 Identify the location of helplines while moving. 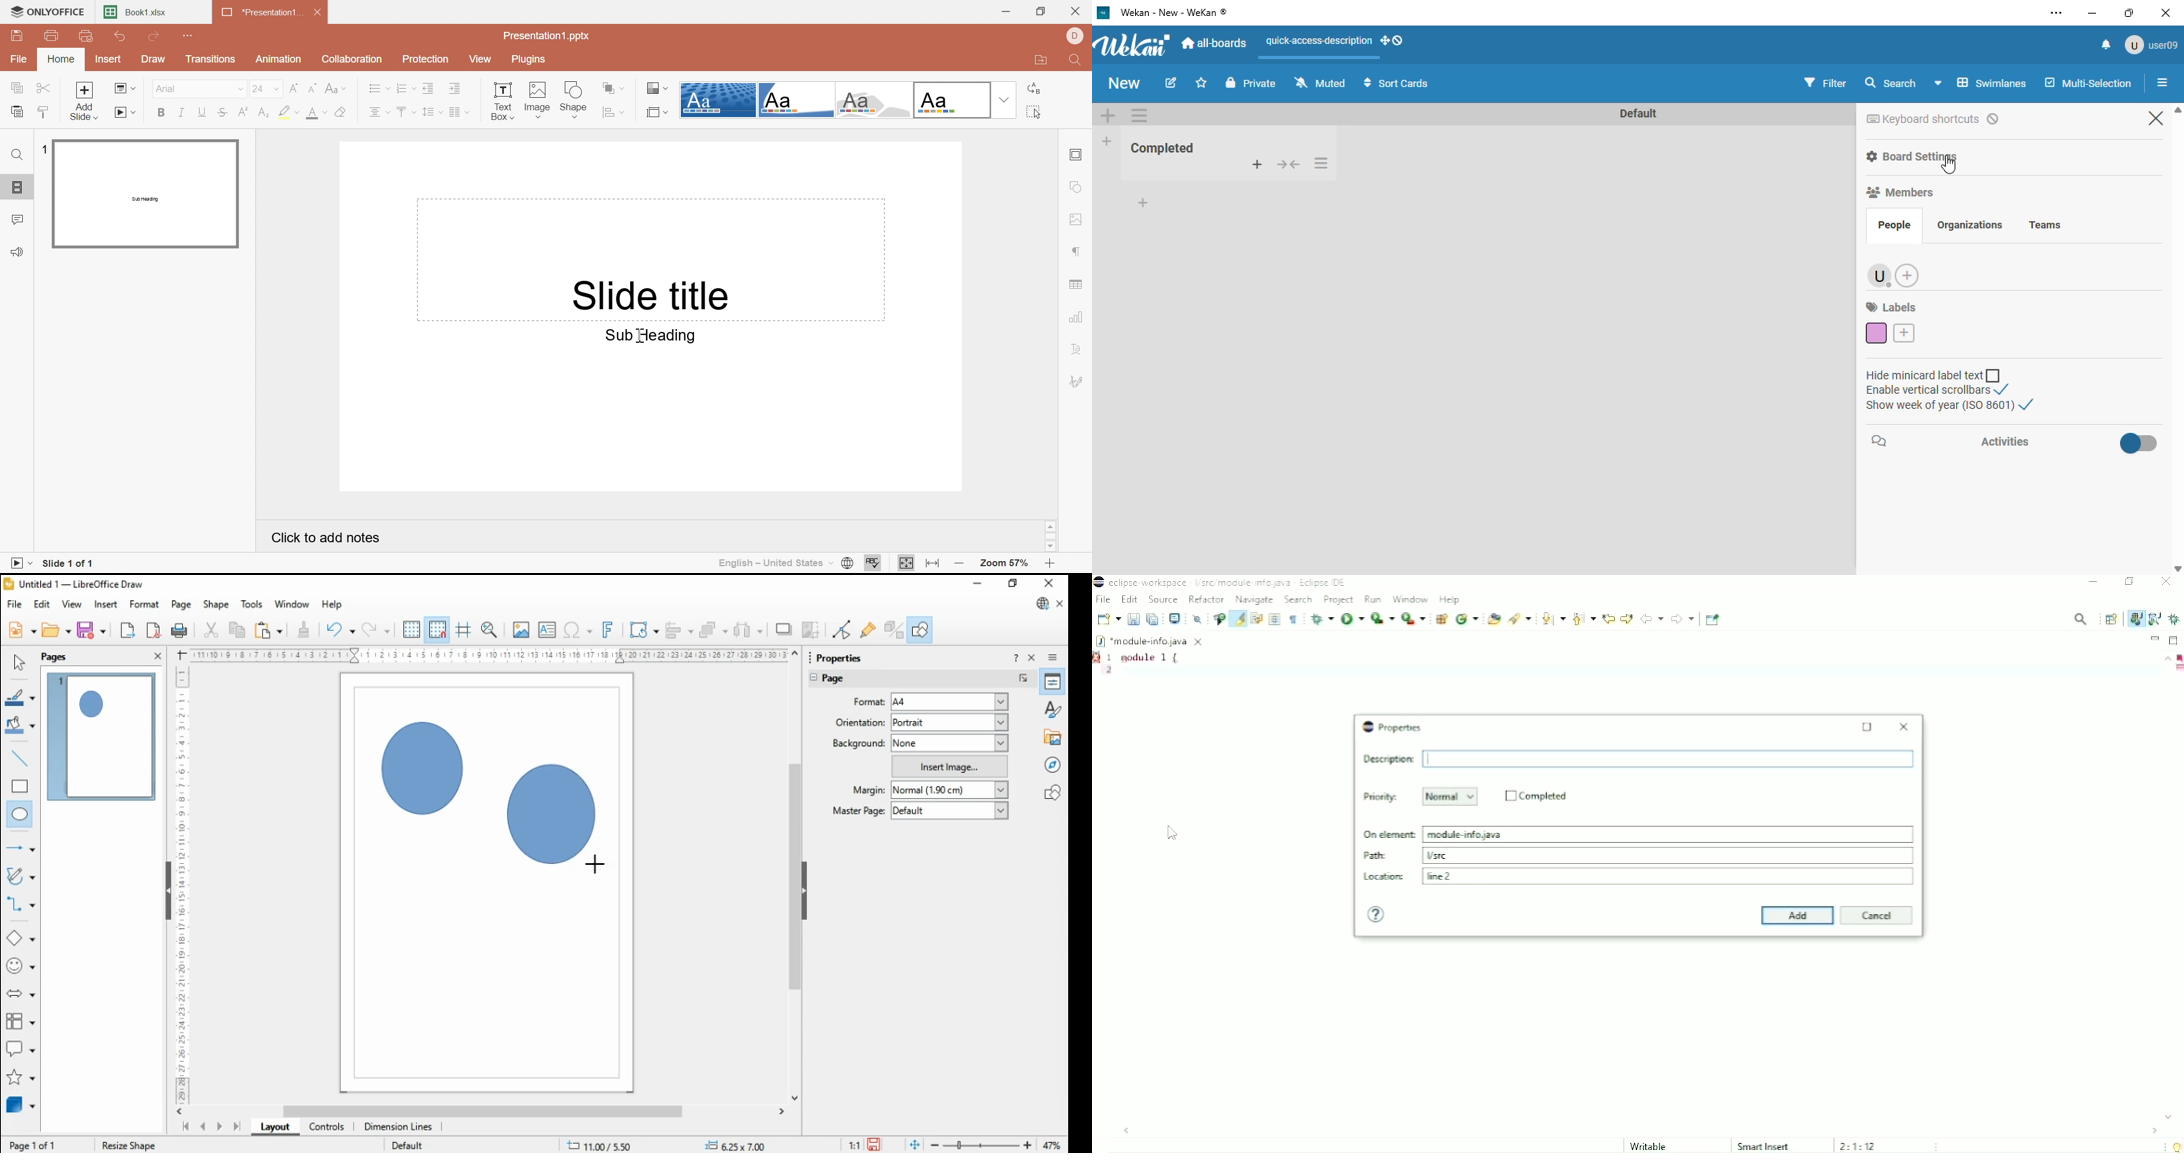
(464, 630).